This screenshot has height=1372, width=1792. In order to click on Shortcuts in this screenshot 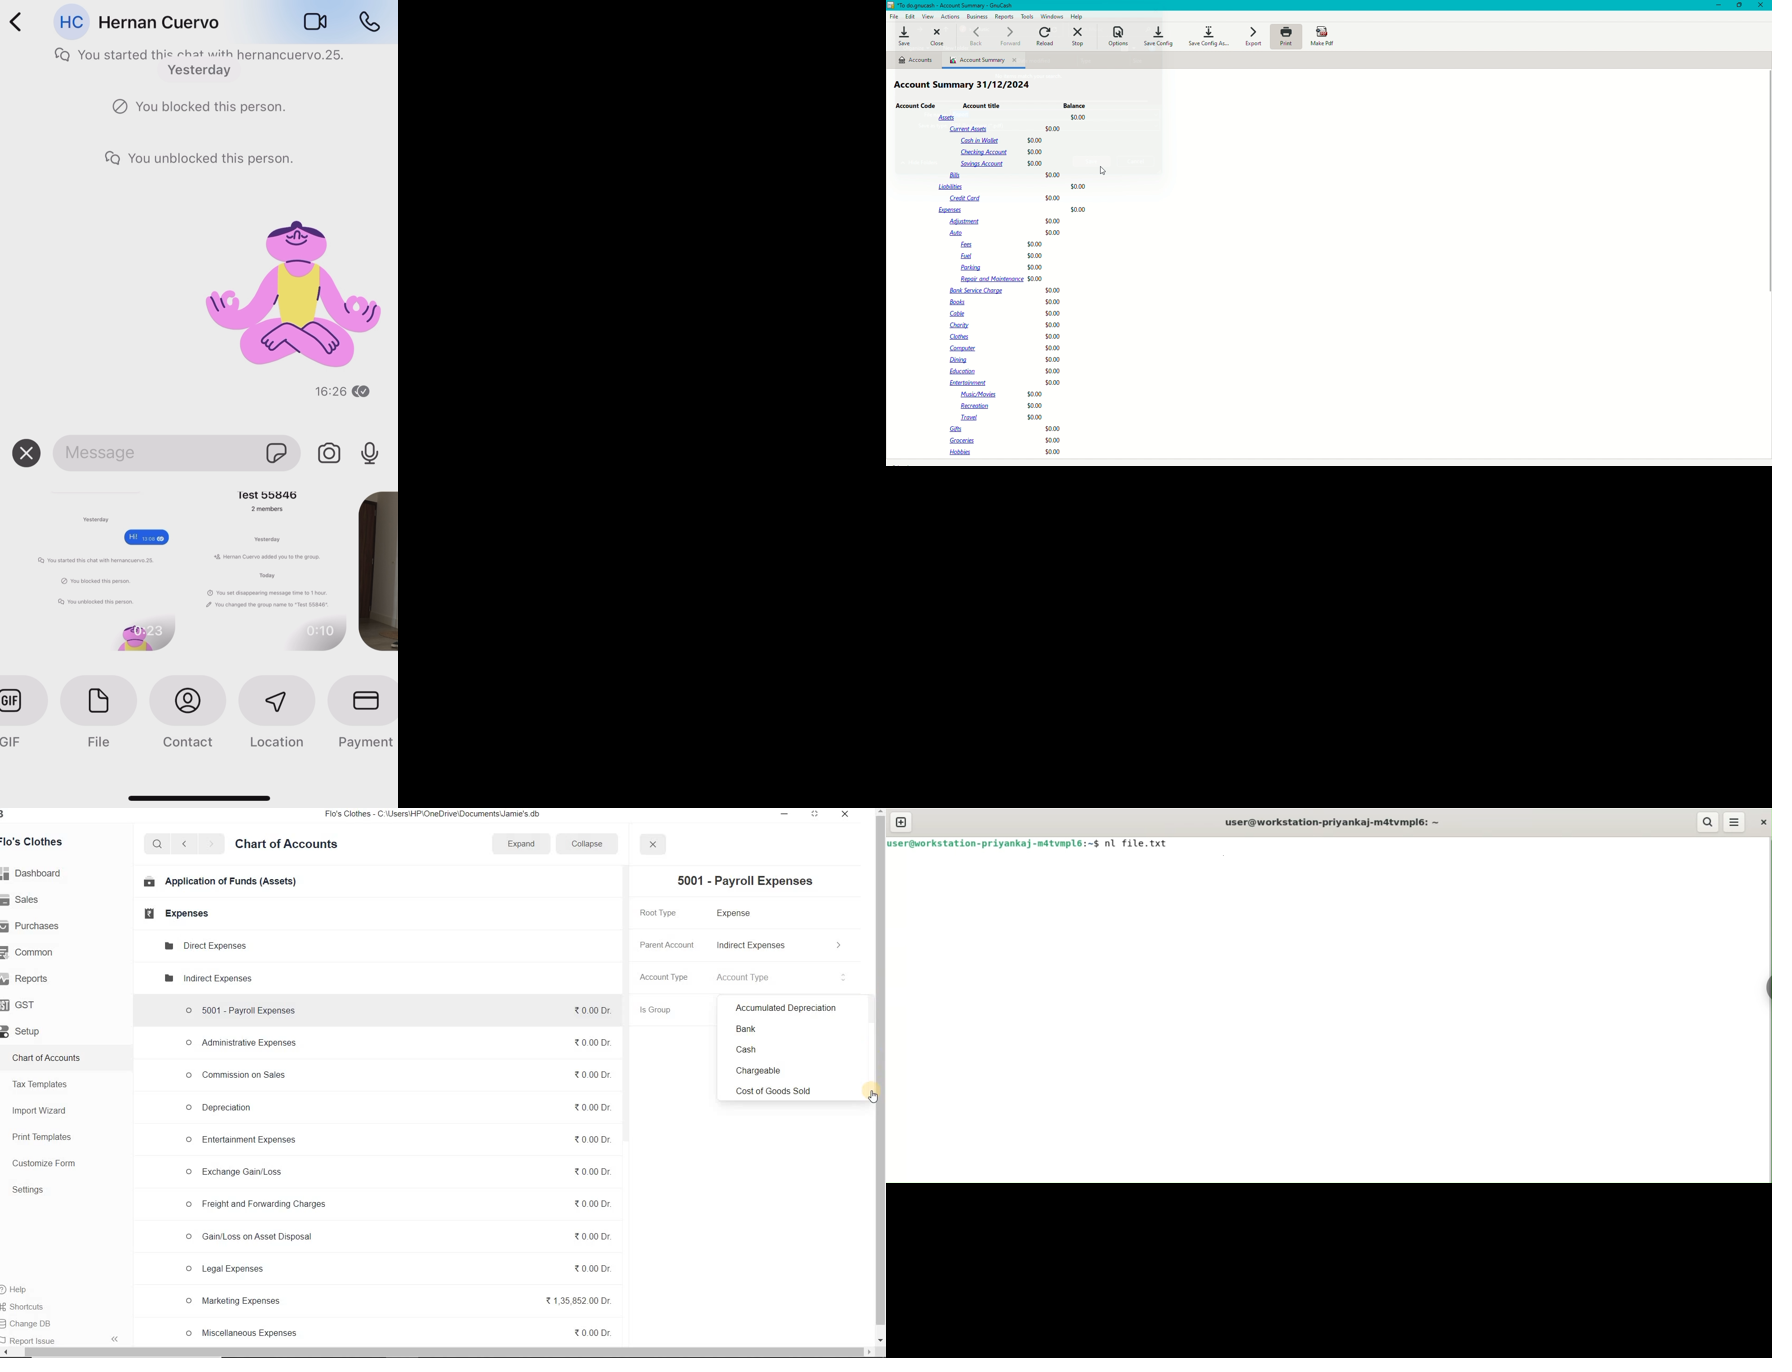, I will do `click(36, 1306)`.